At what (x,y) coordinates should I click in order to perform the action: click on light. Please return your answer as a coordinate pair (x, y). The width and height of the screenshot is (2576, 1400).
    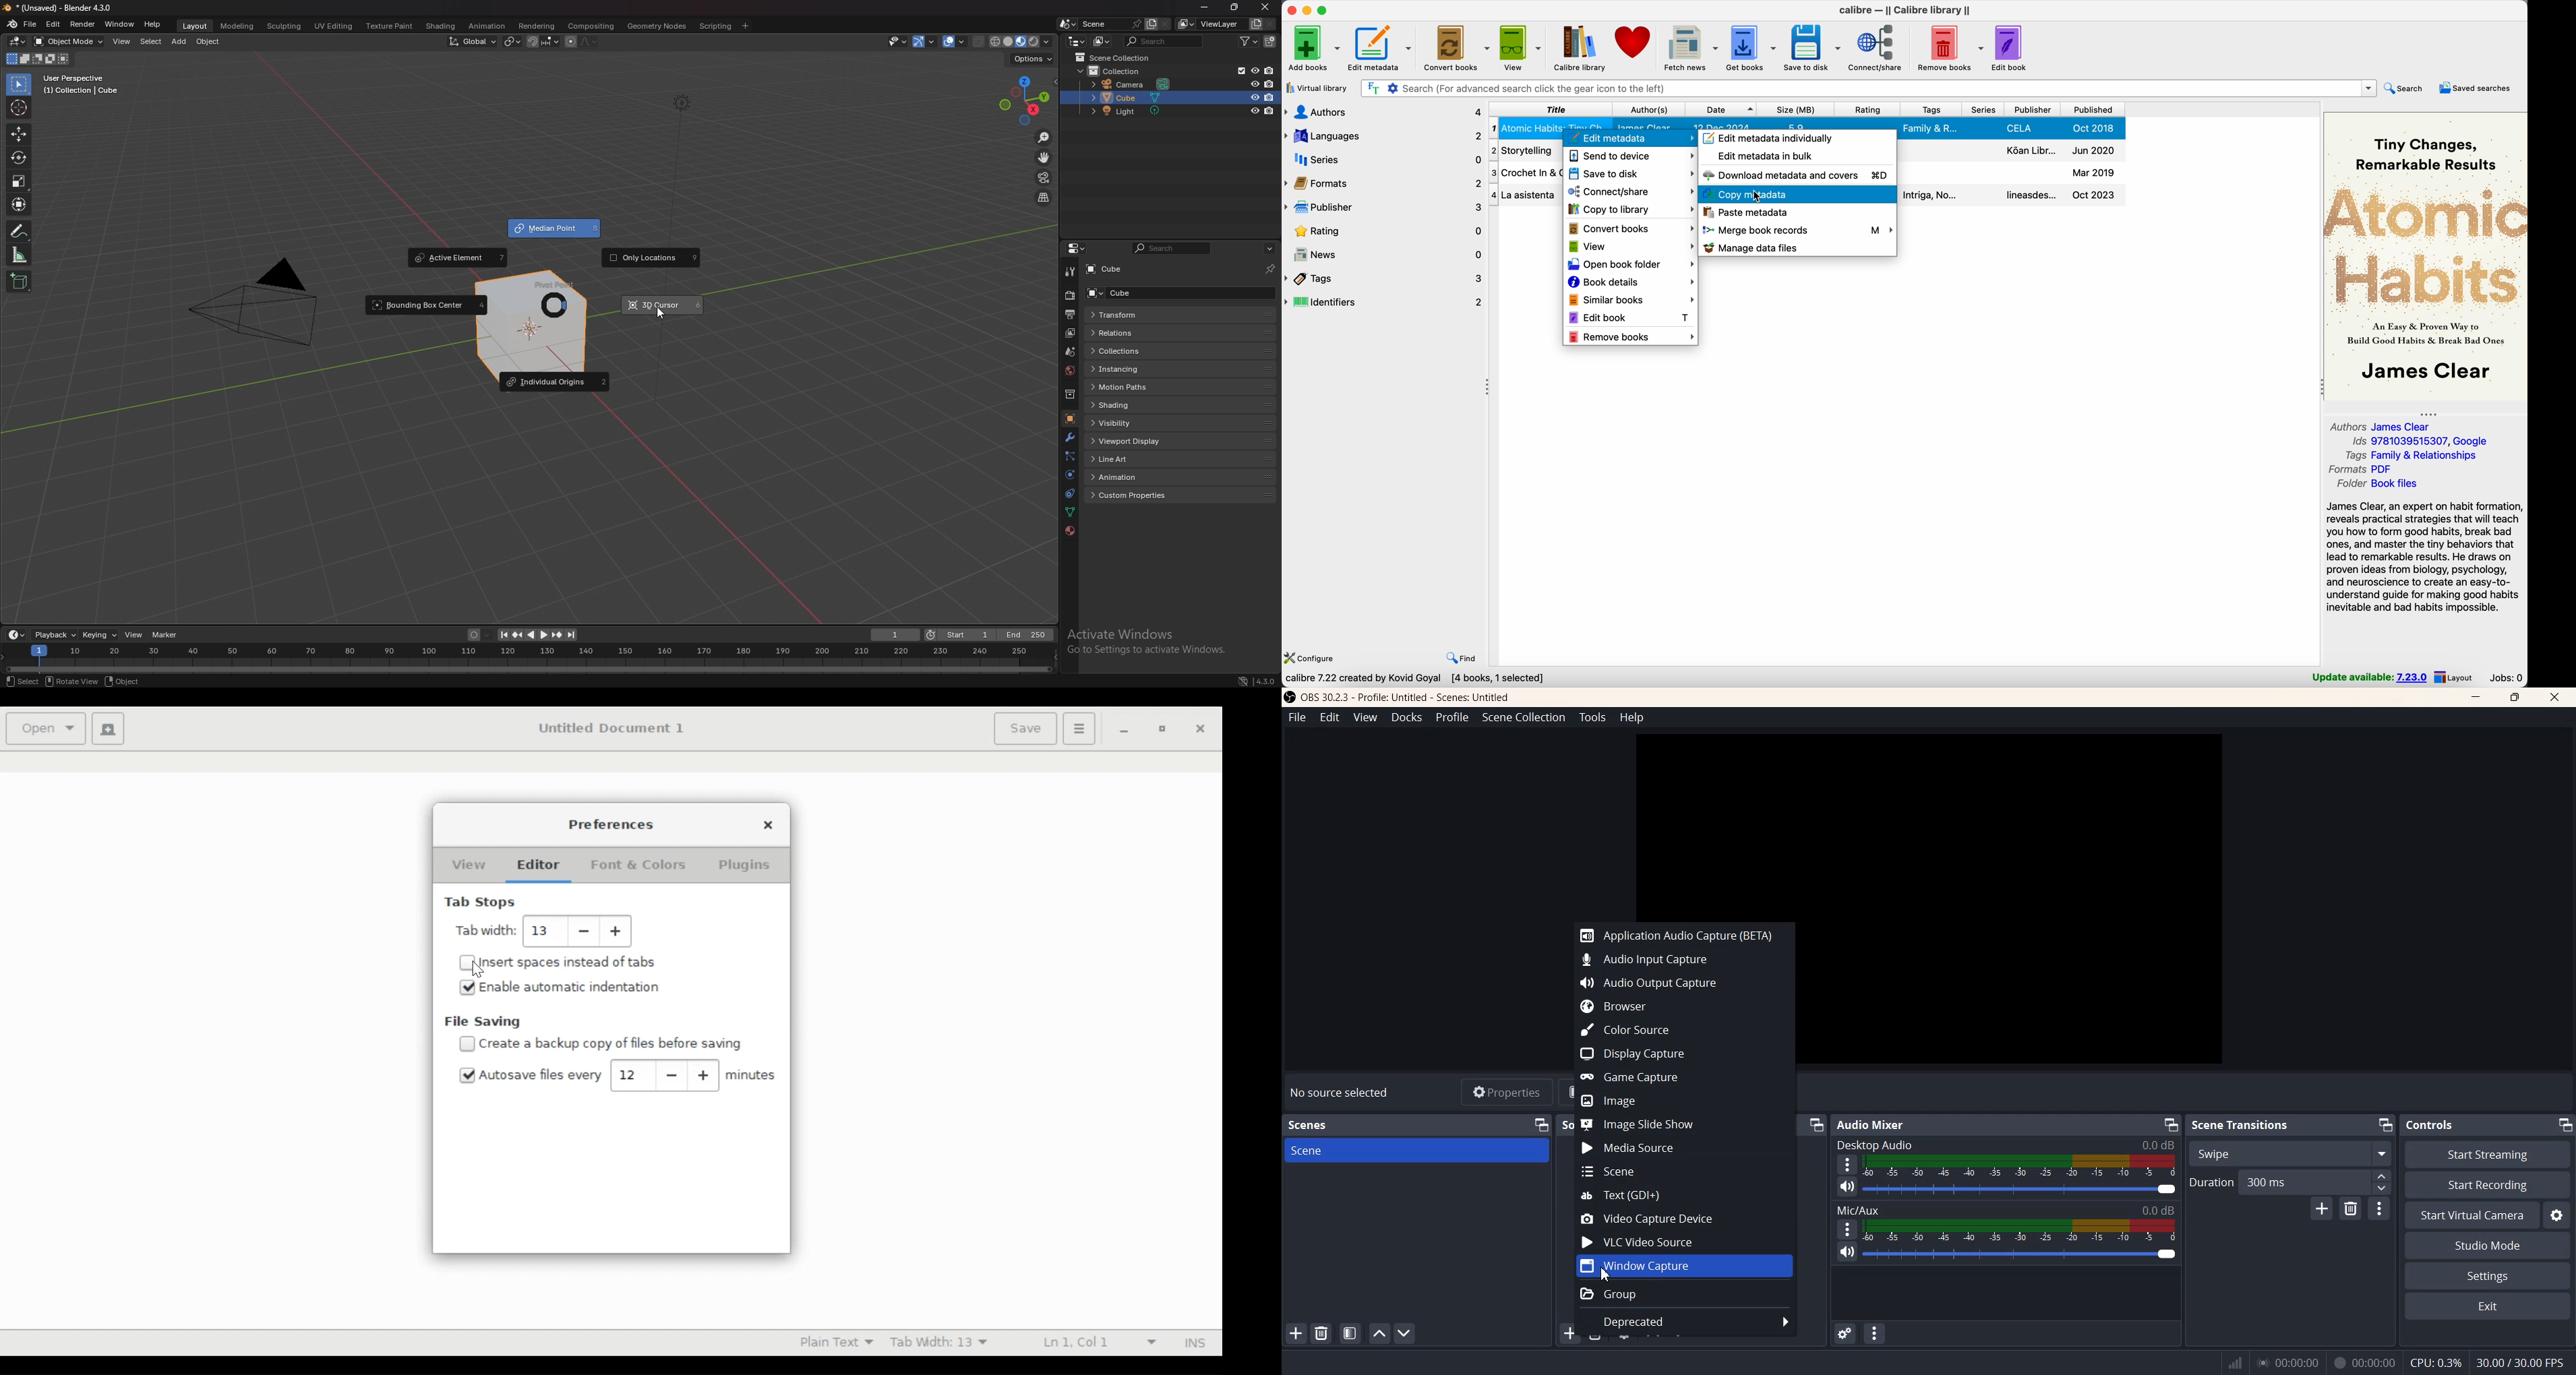
    Looking at the image, I should click on (1129, 111).